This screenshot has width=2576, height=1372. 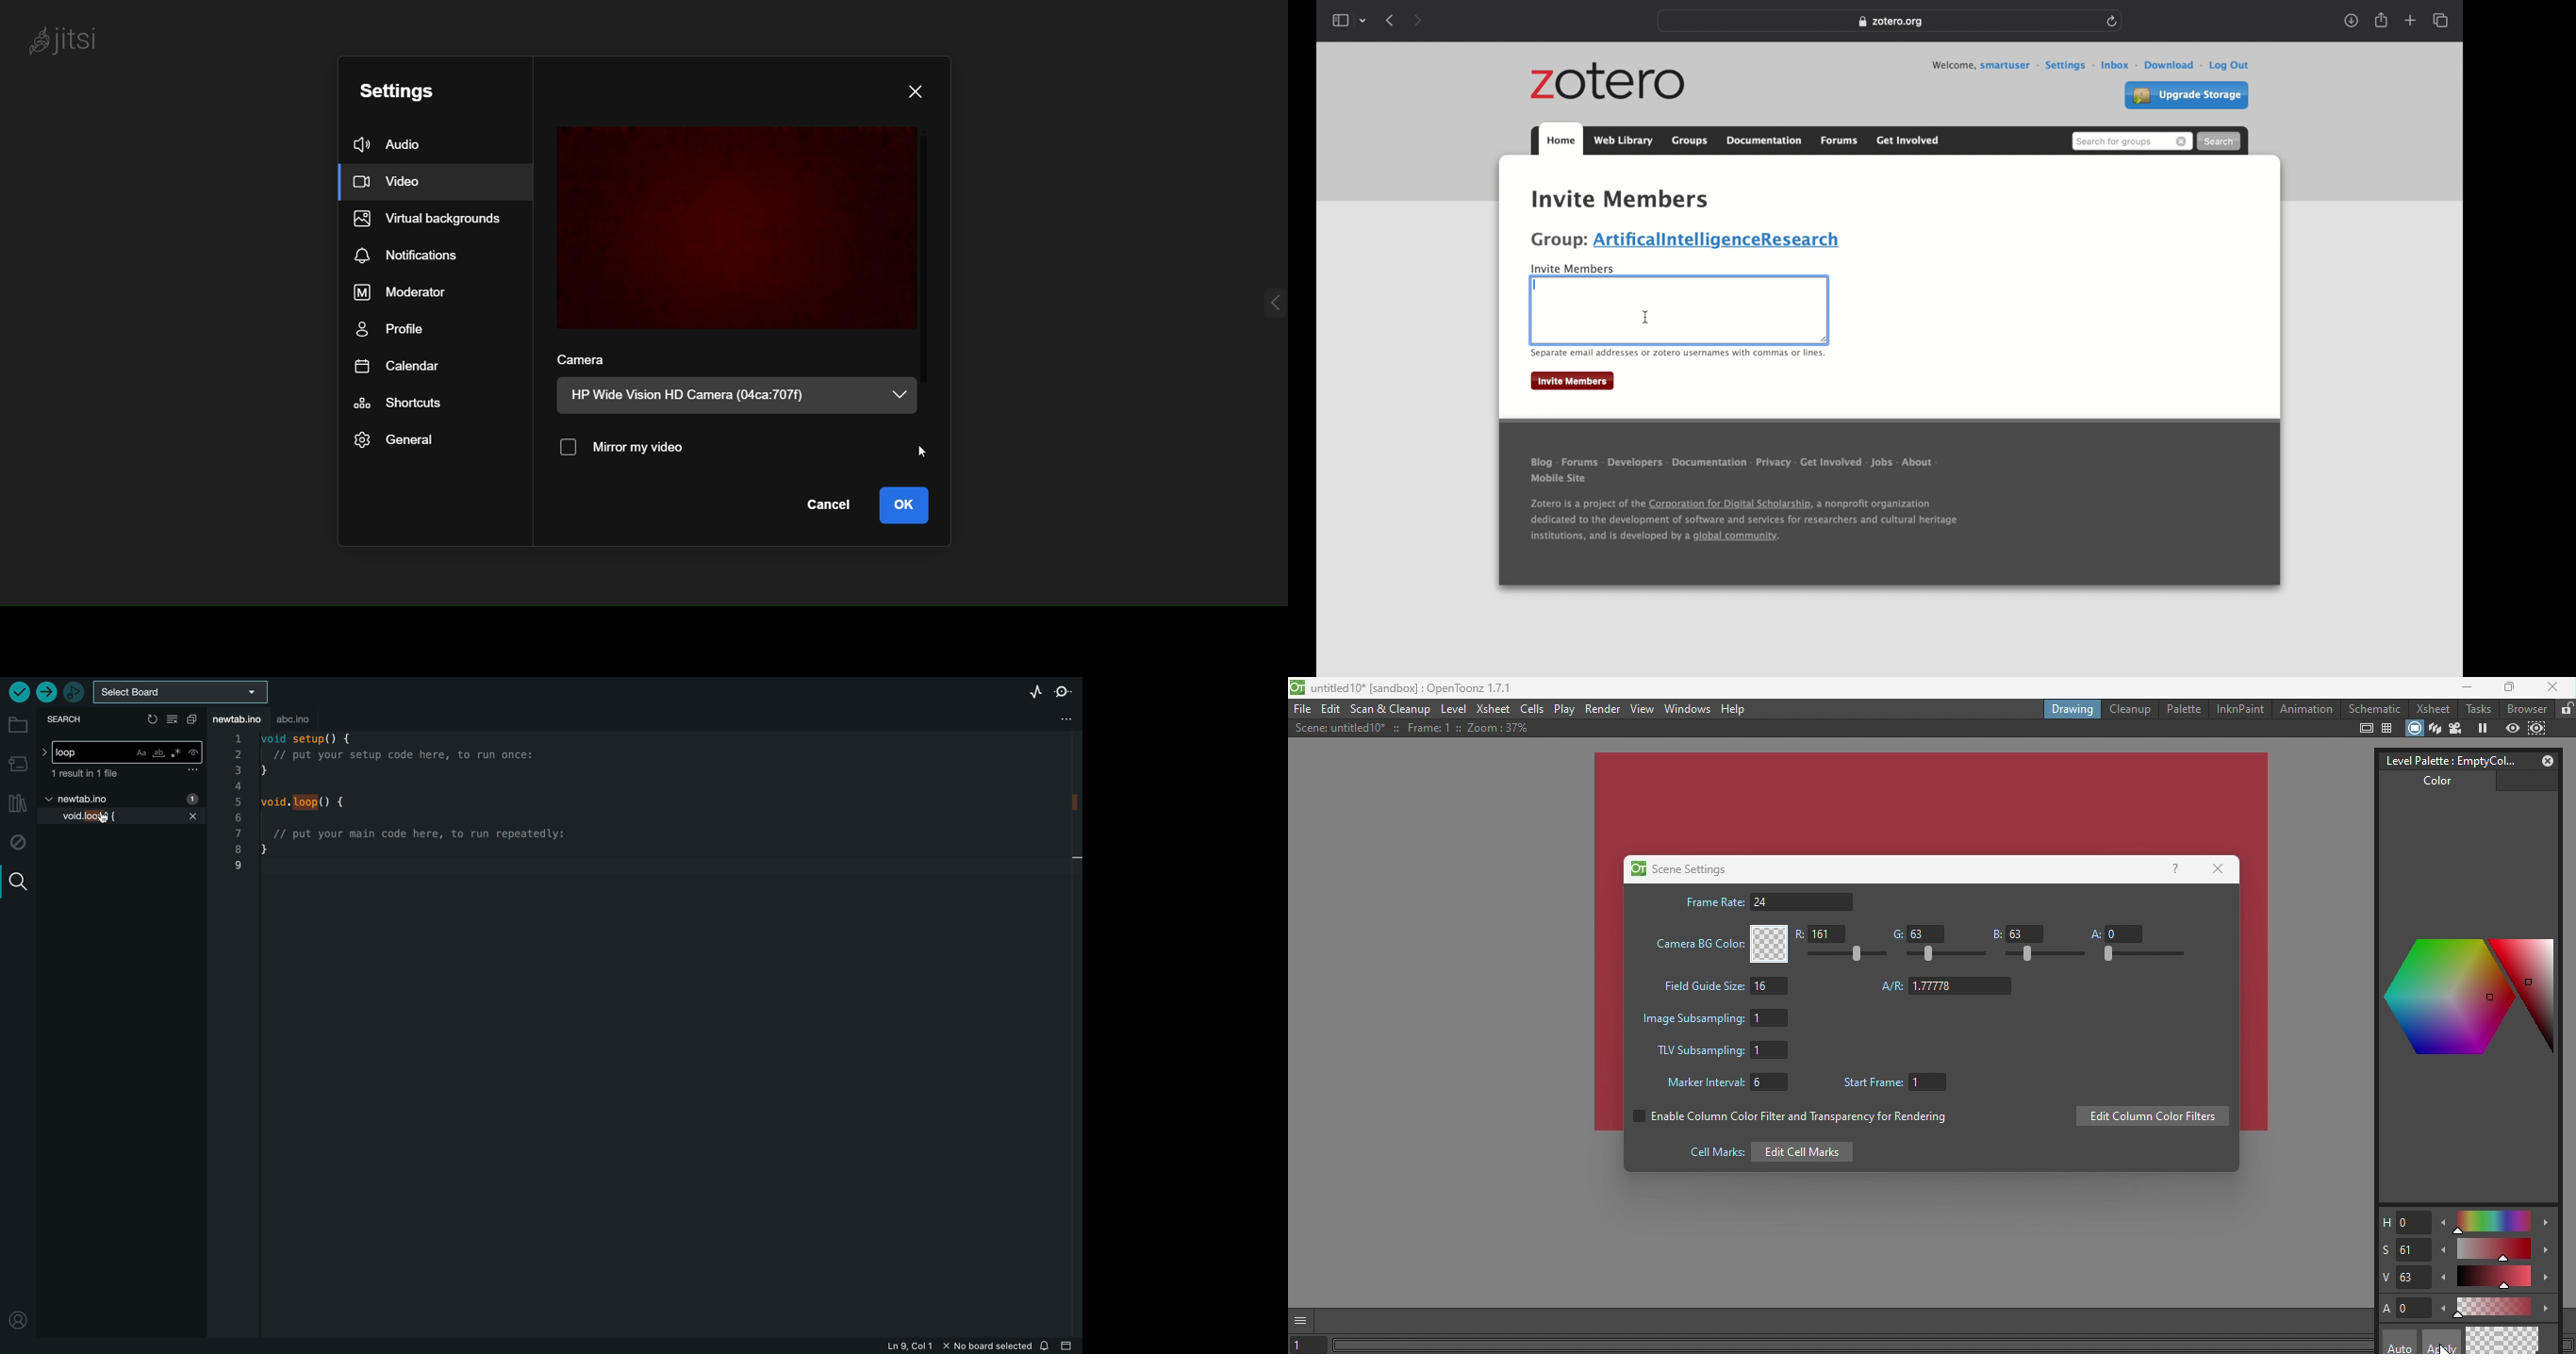 I want to click on close dialog, so click(x=918, y=91).